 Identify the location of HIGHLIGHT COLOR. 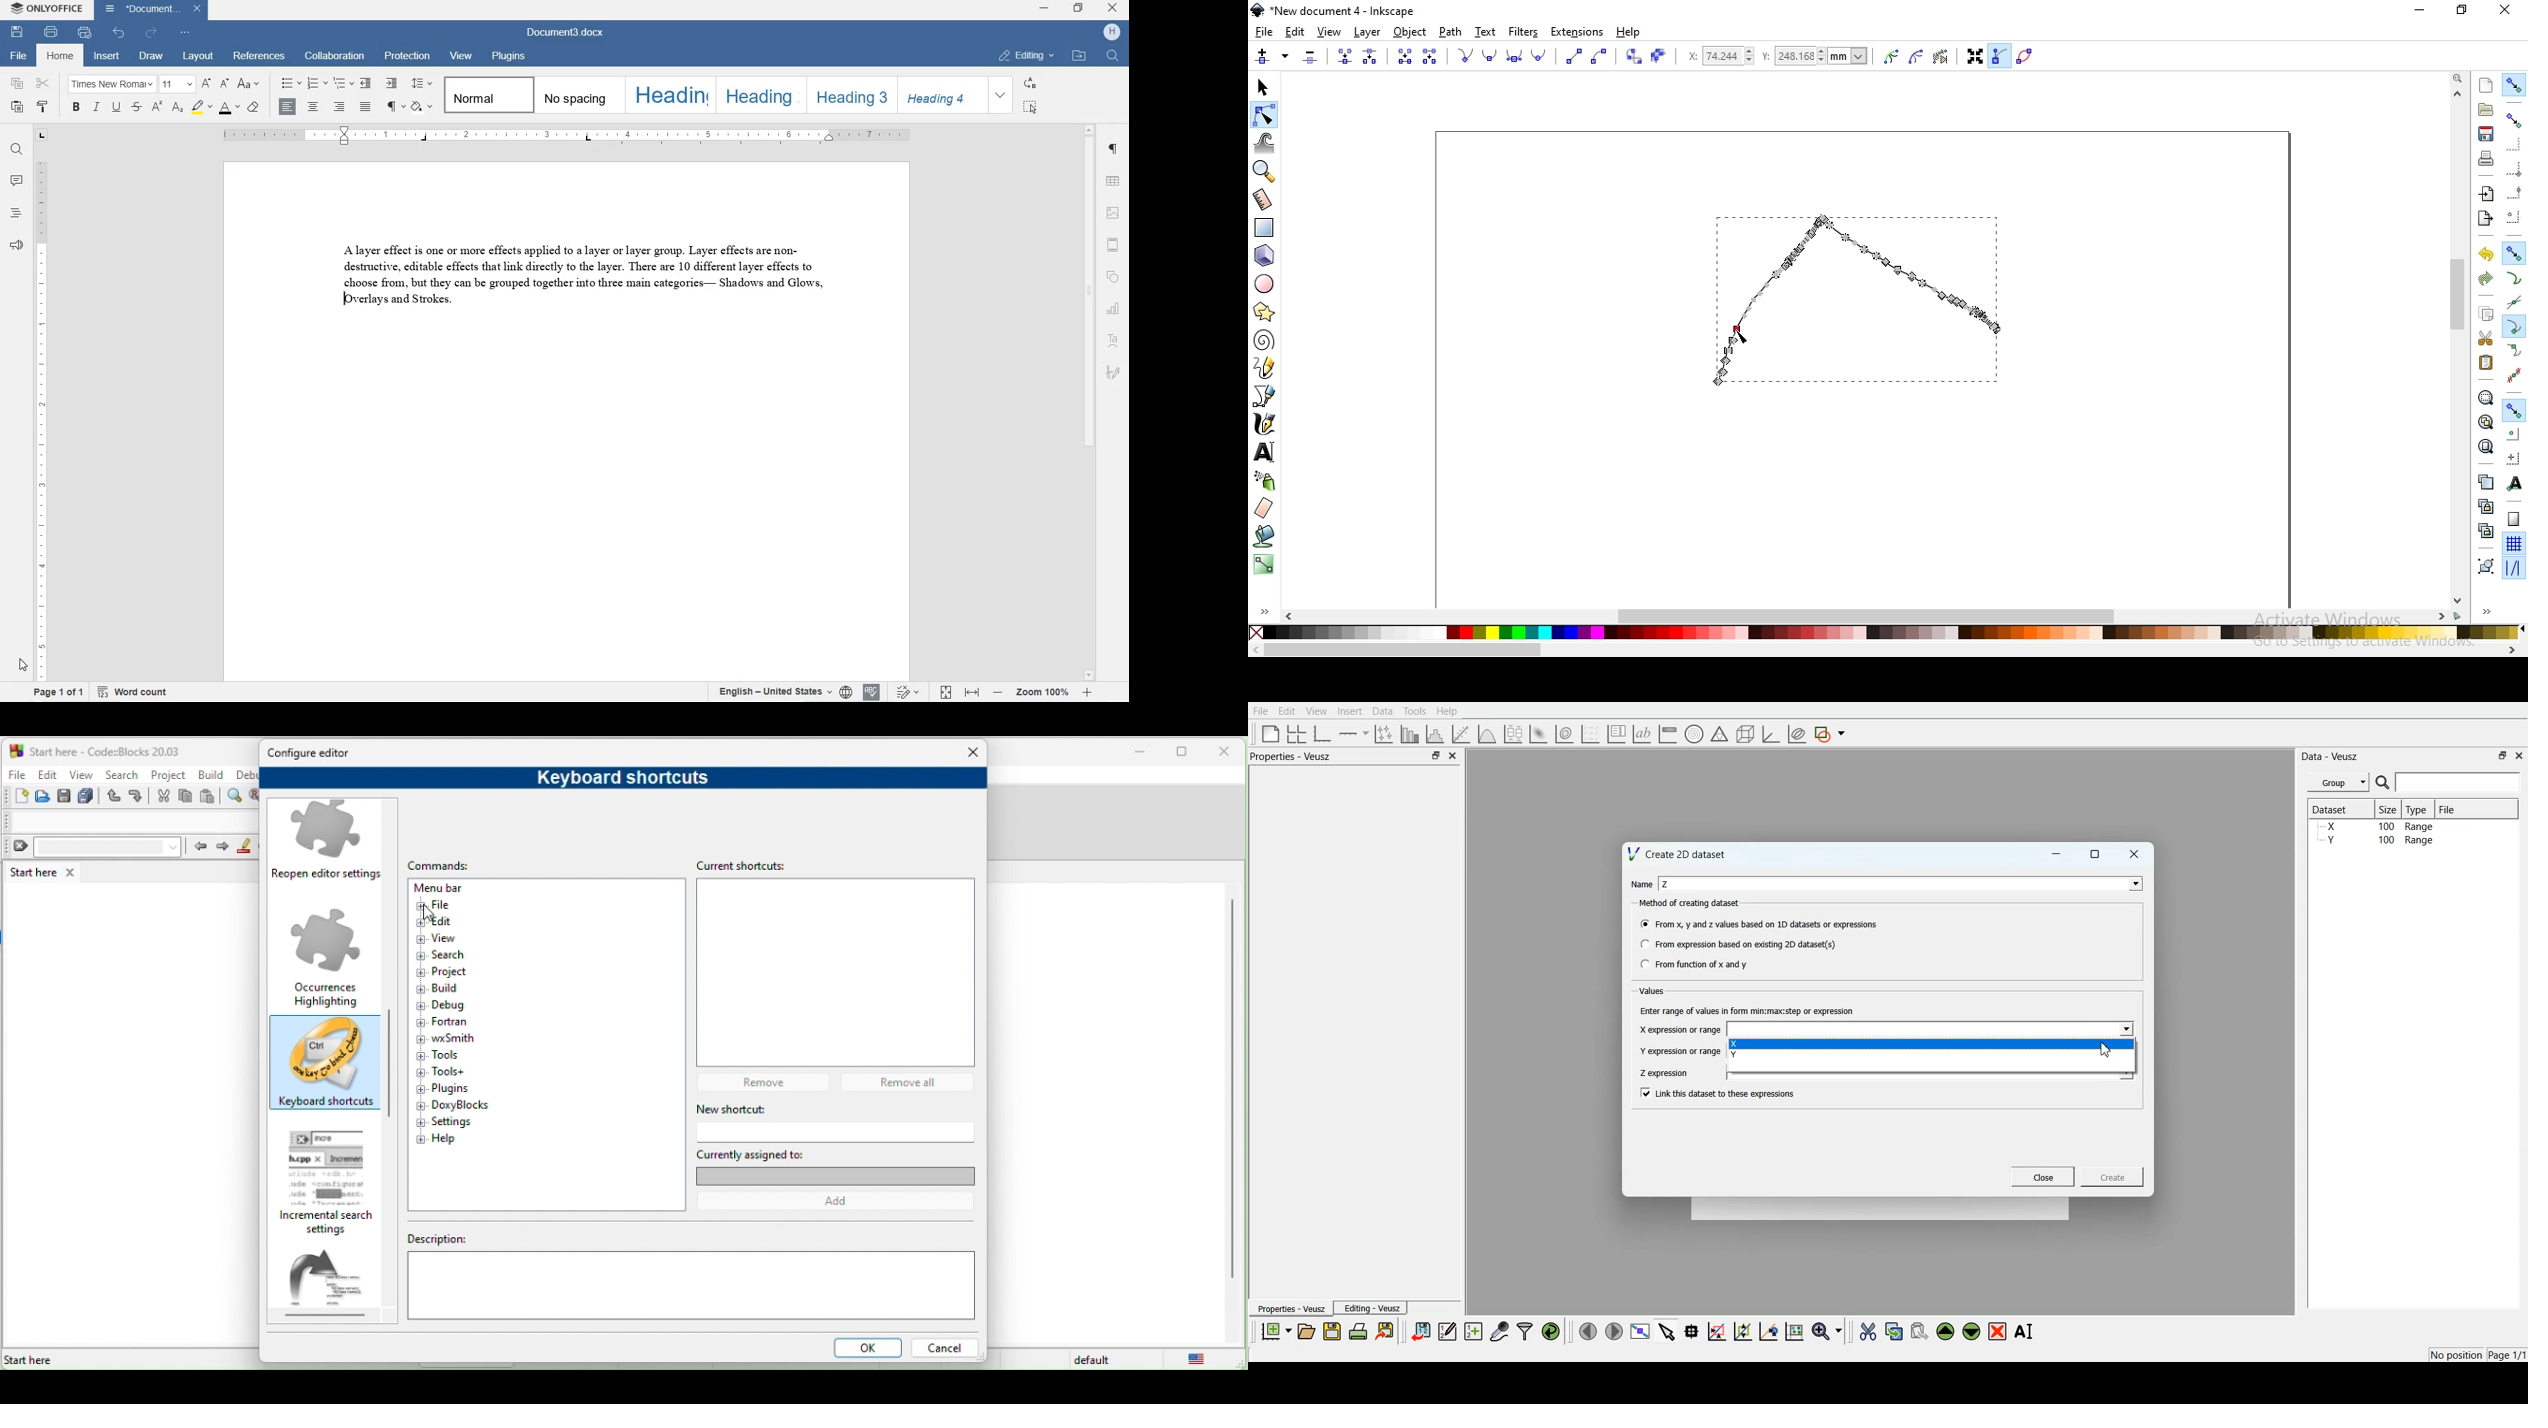
(202, 107).